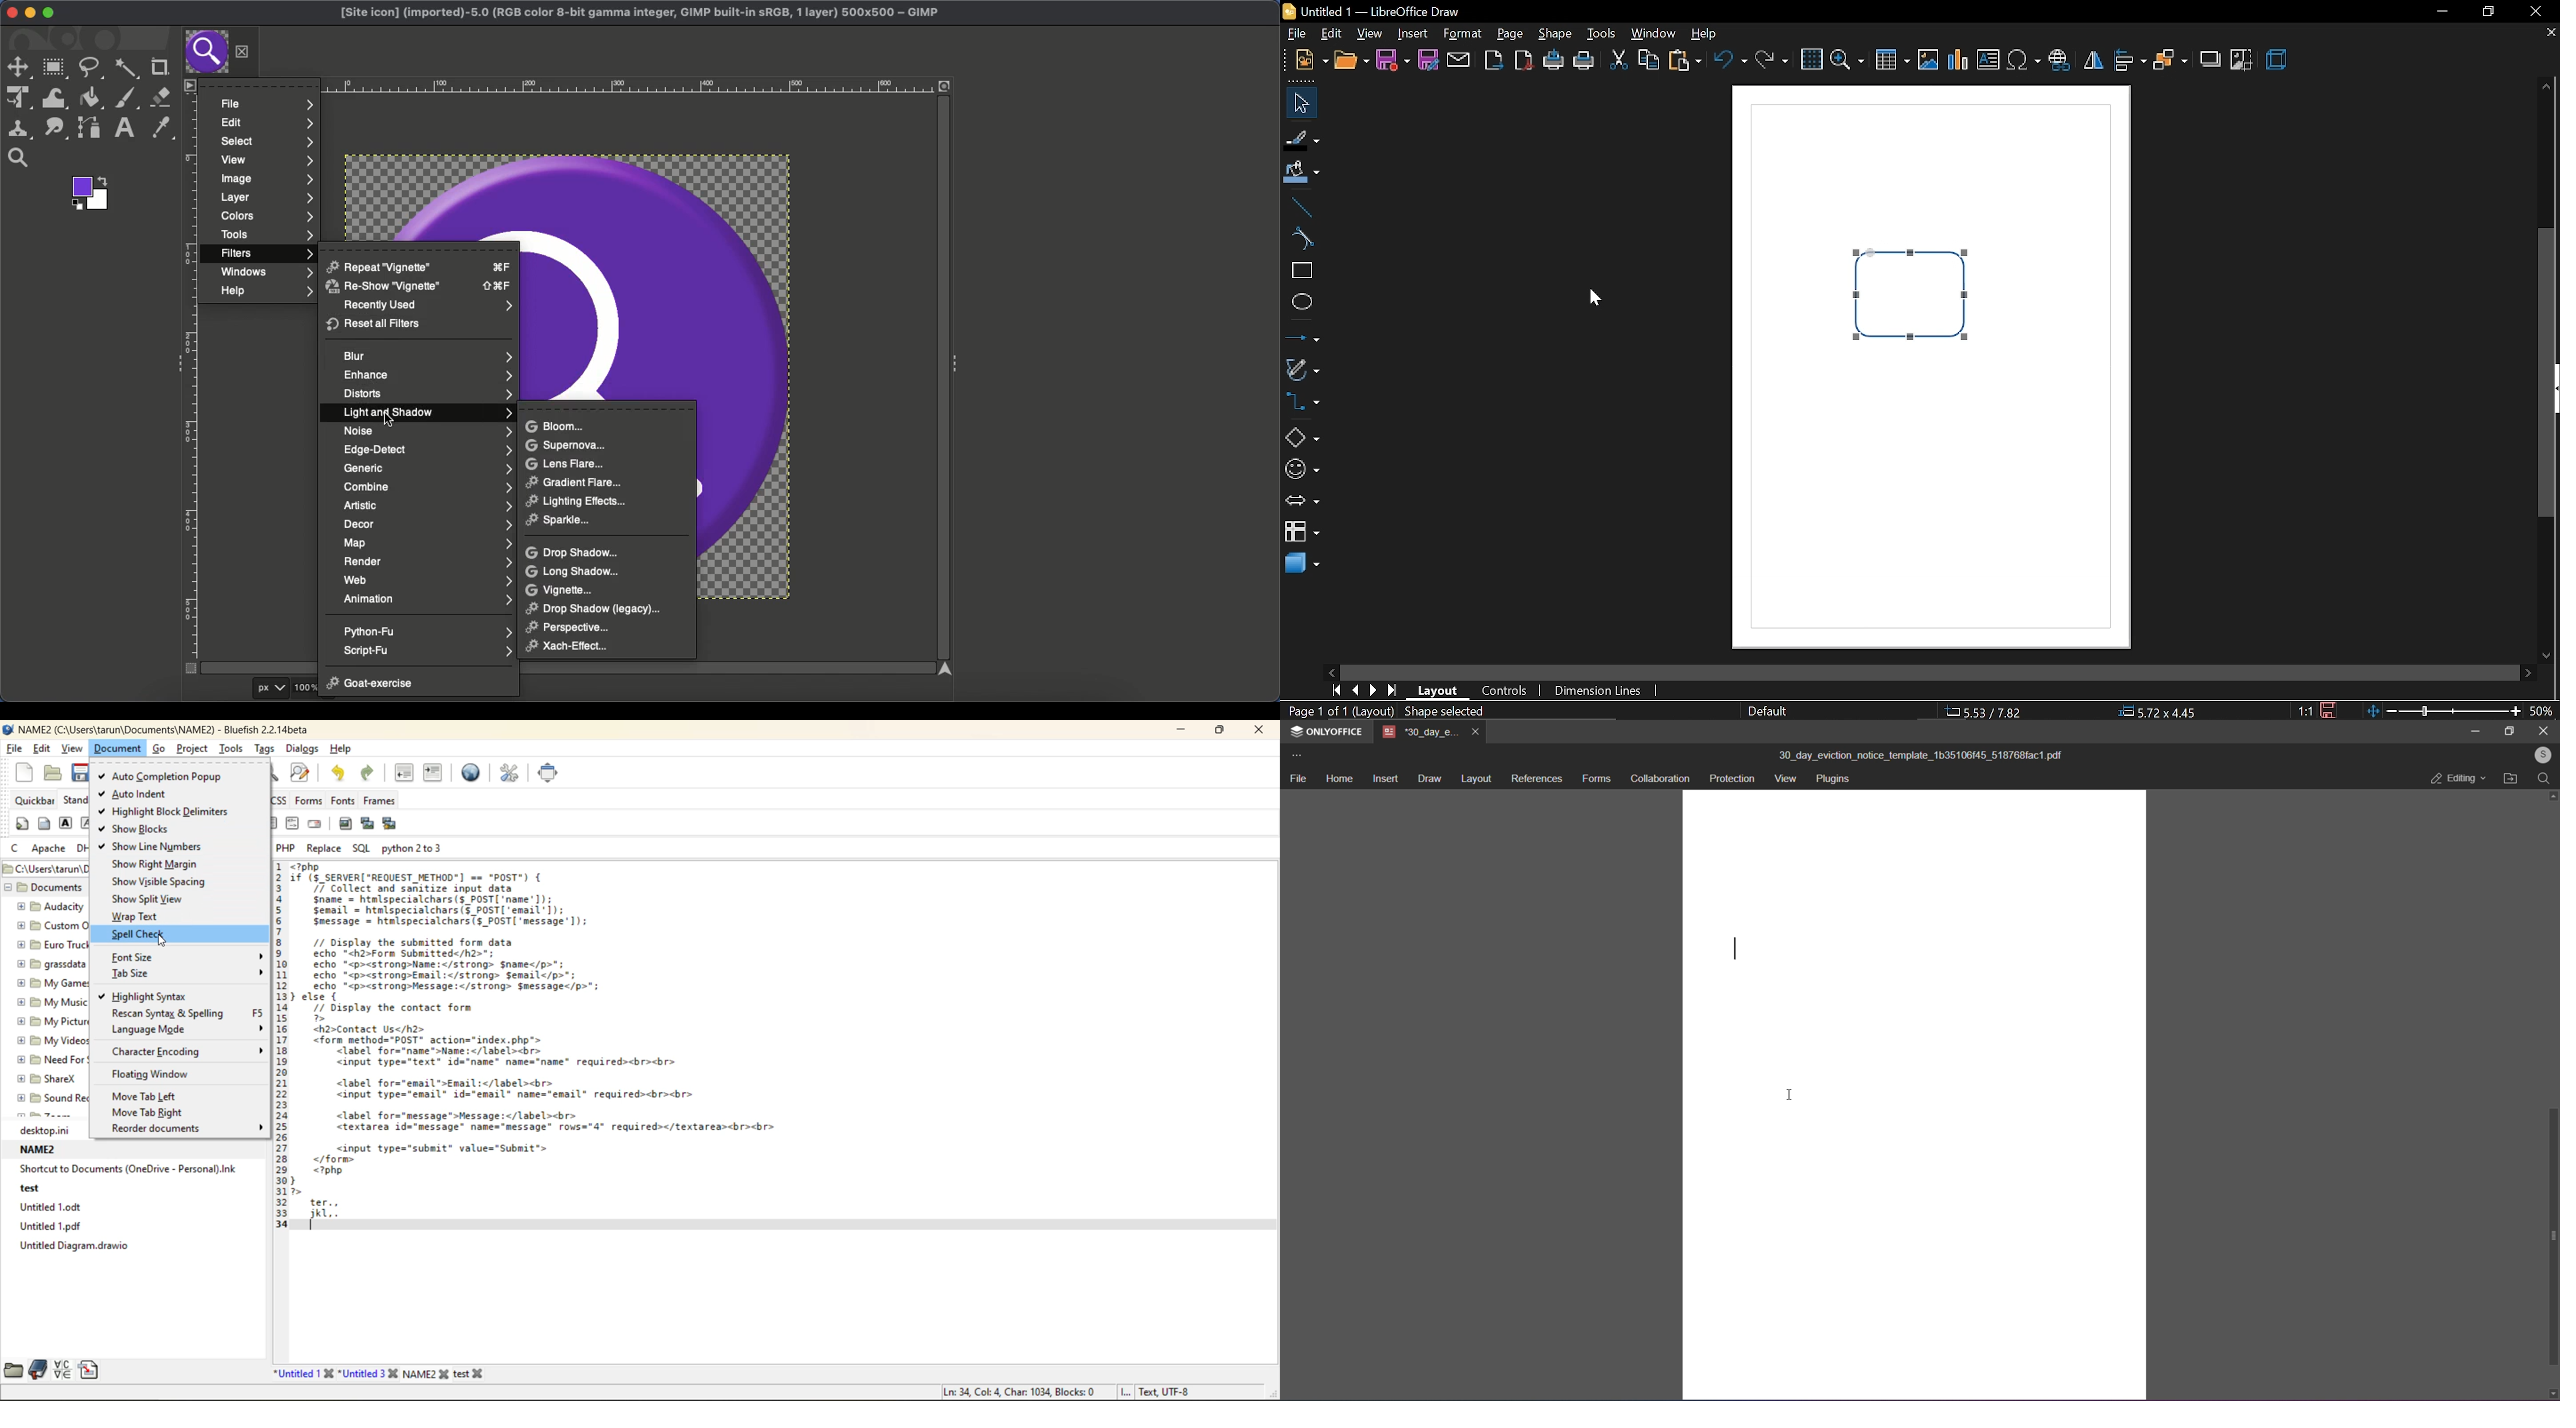 The height and width of the screenshot is (1428, 2576). I want to click on start writing, so click(1732, 947).